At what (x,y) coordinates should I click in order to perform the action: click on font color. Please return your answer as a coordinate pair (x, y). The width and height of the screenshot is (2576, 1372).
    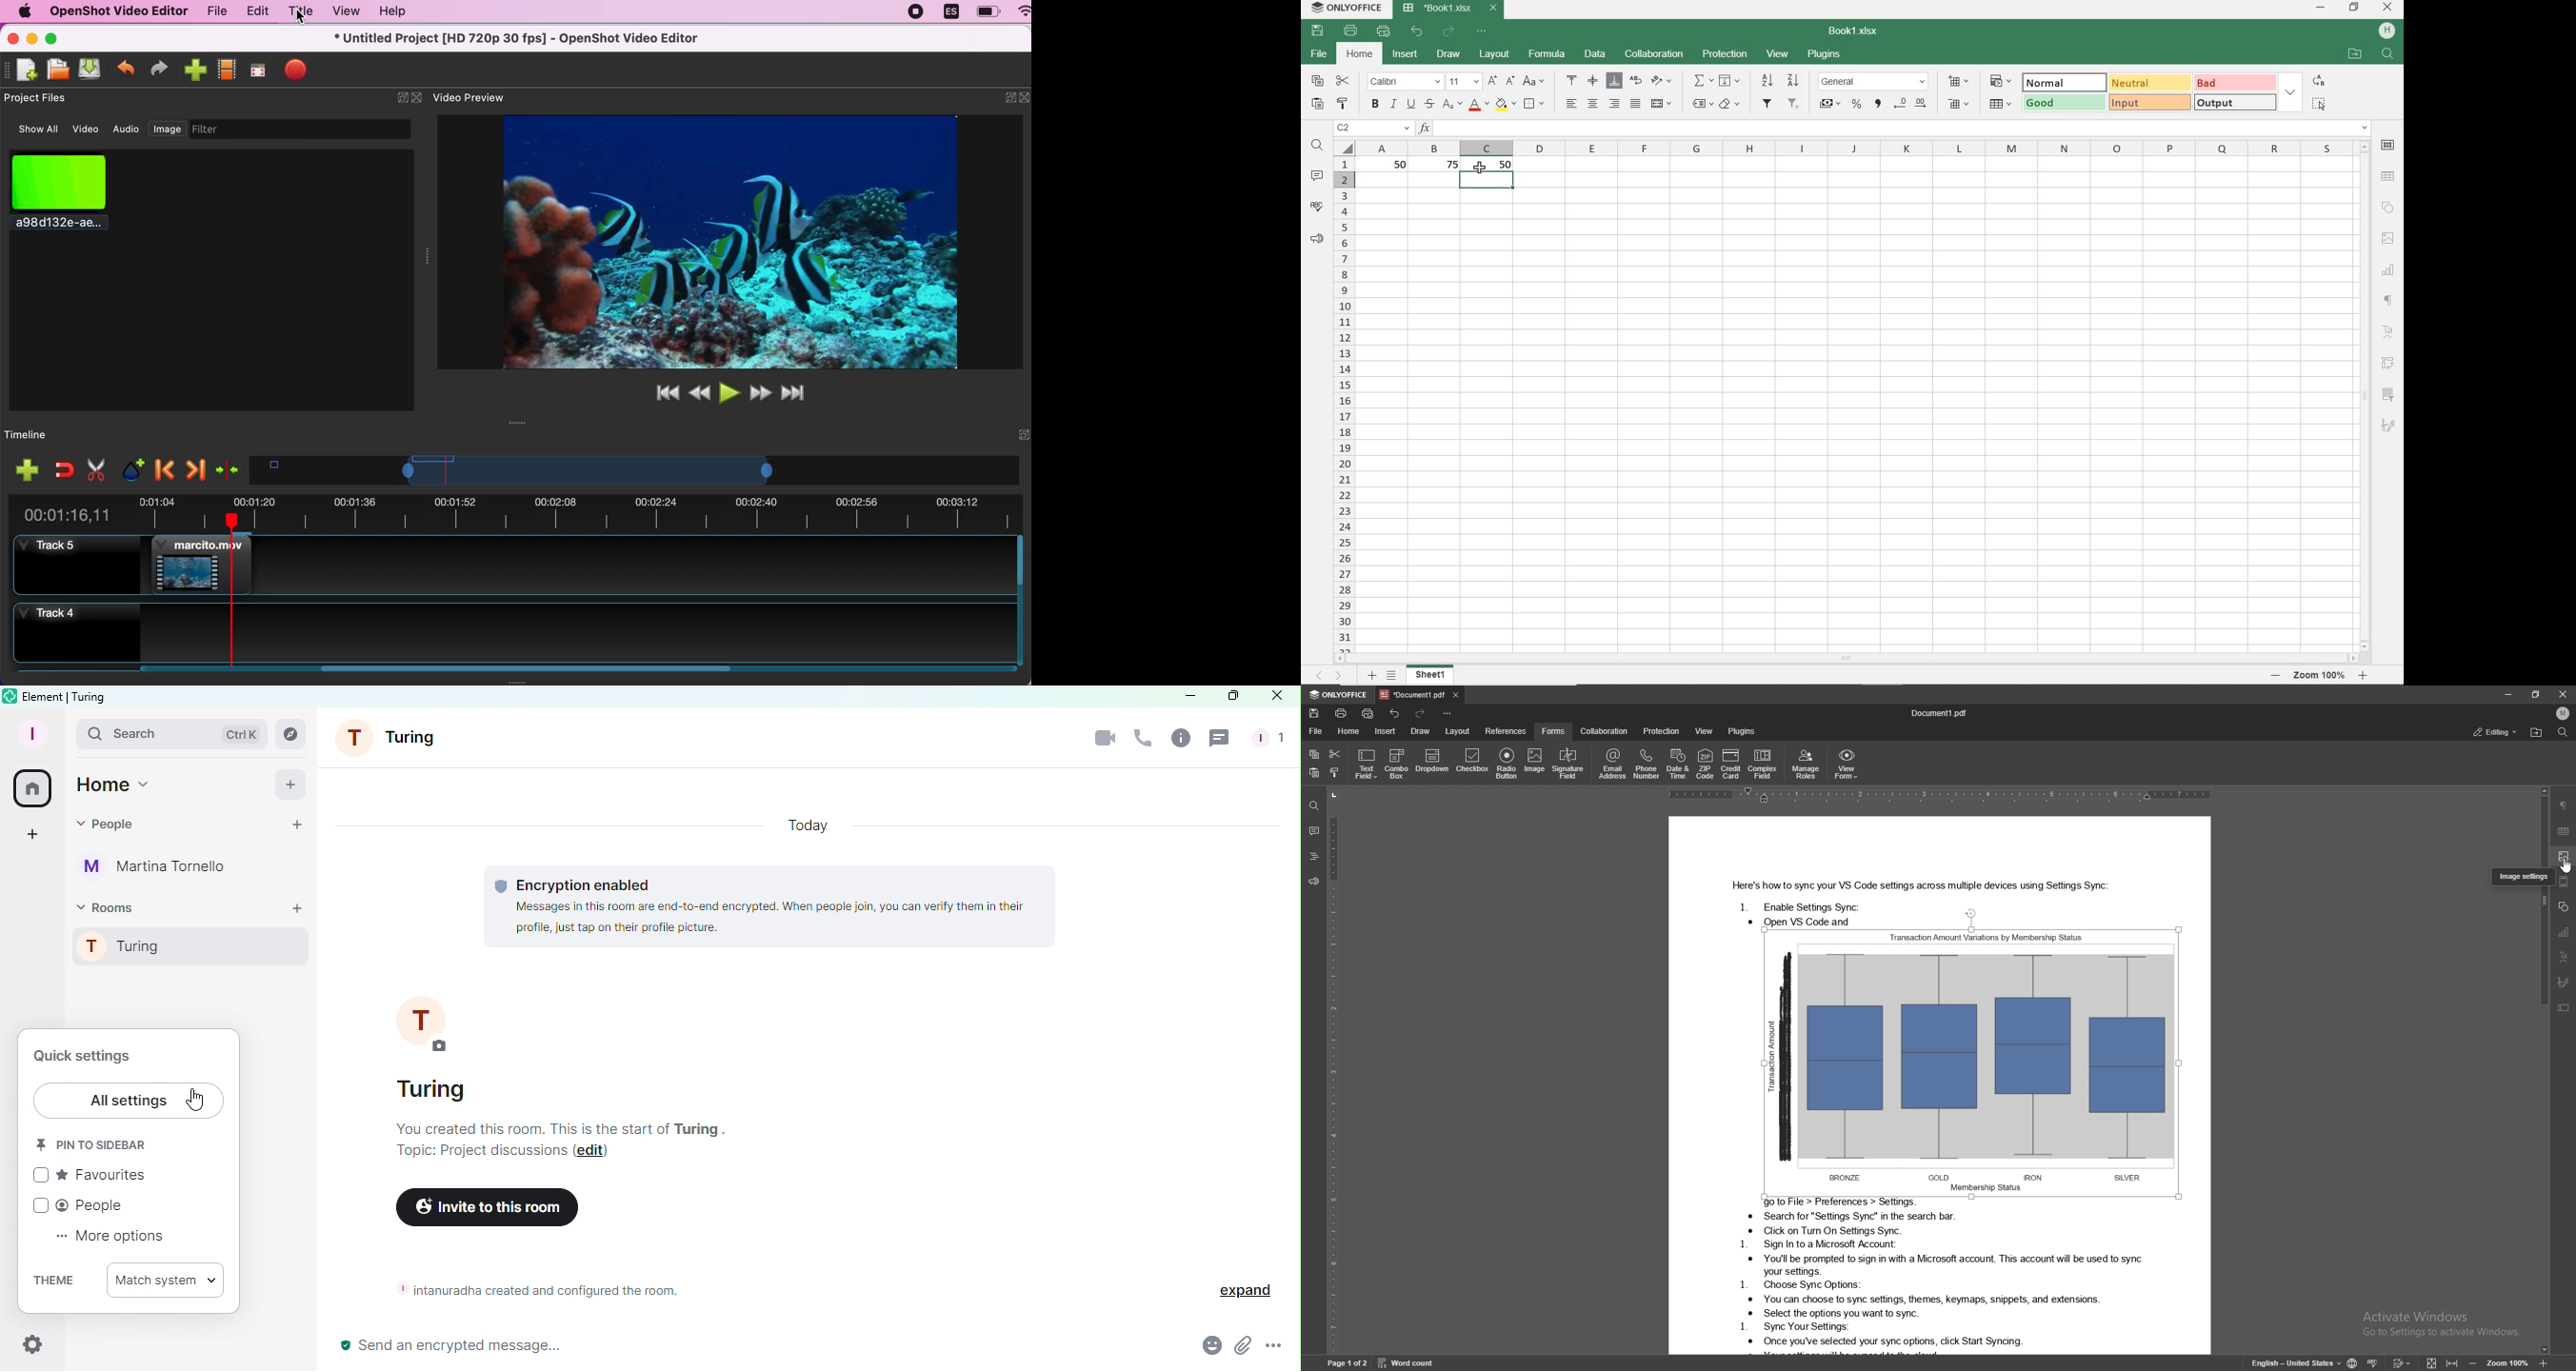
    Looking at the image, I should click on (1477, 104).